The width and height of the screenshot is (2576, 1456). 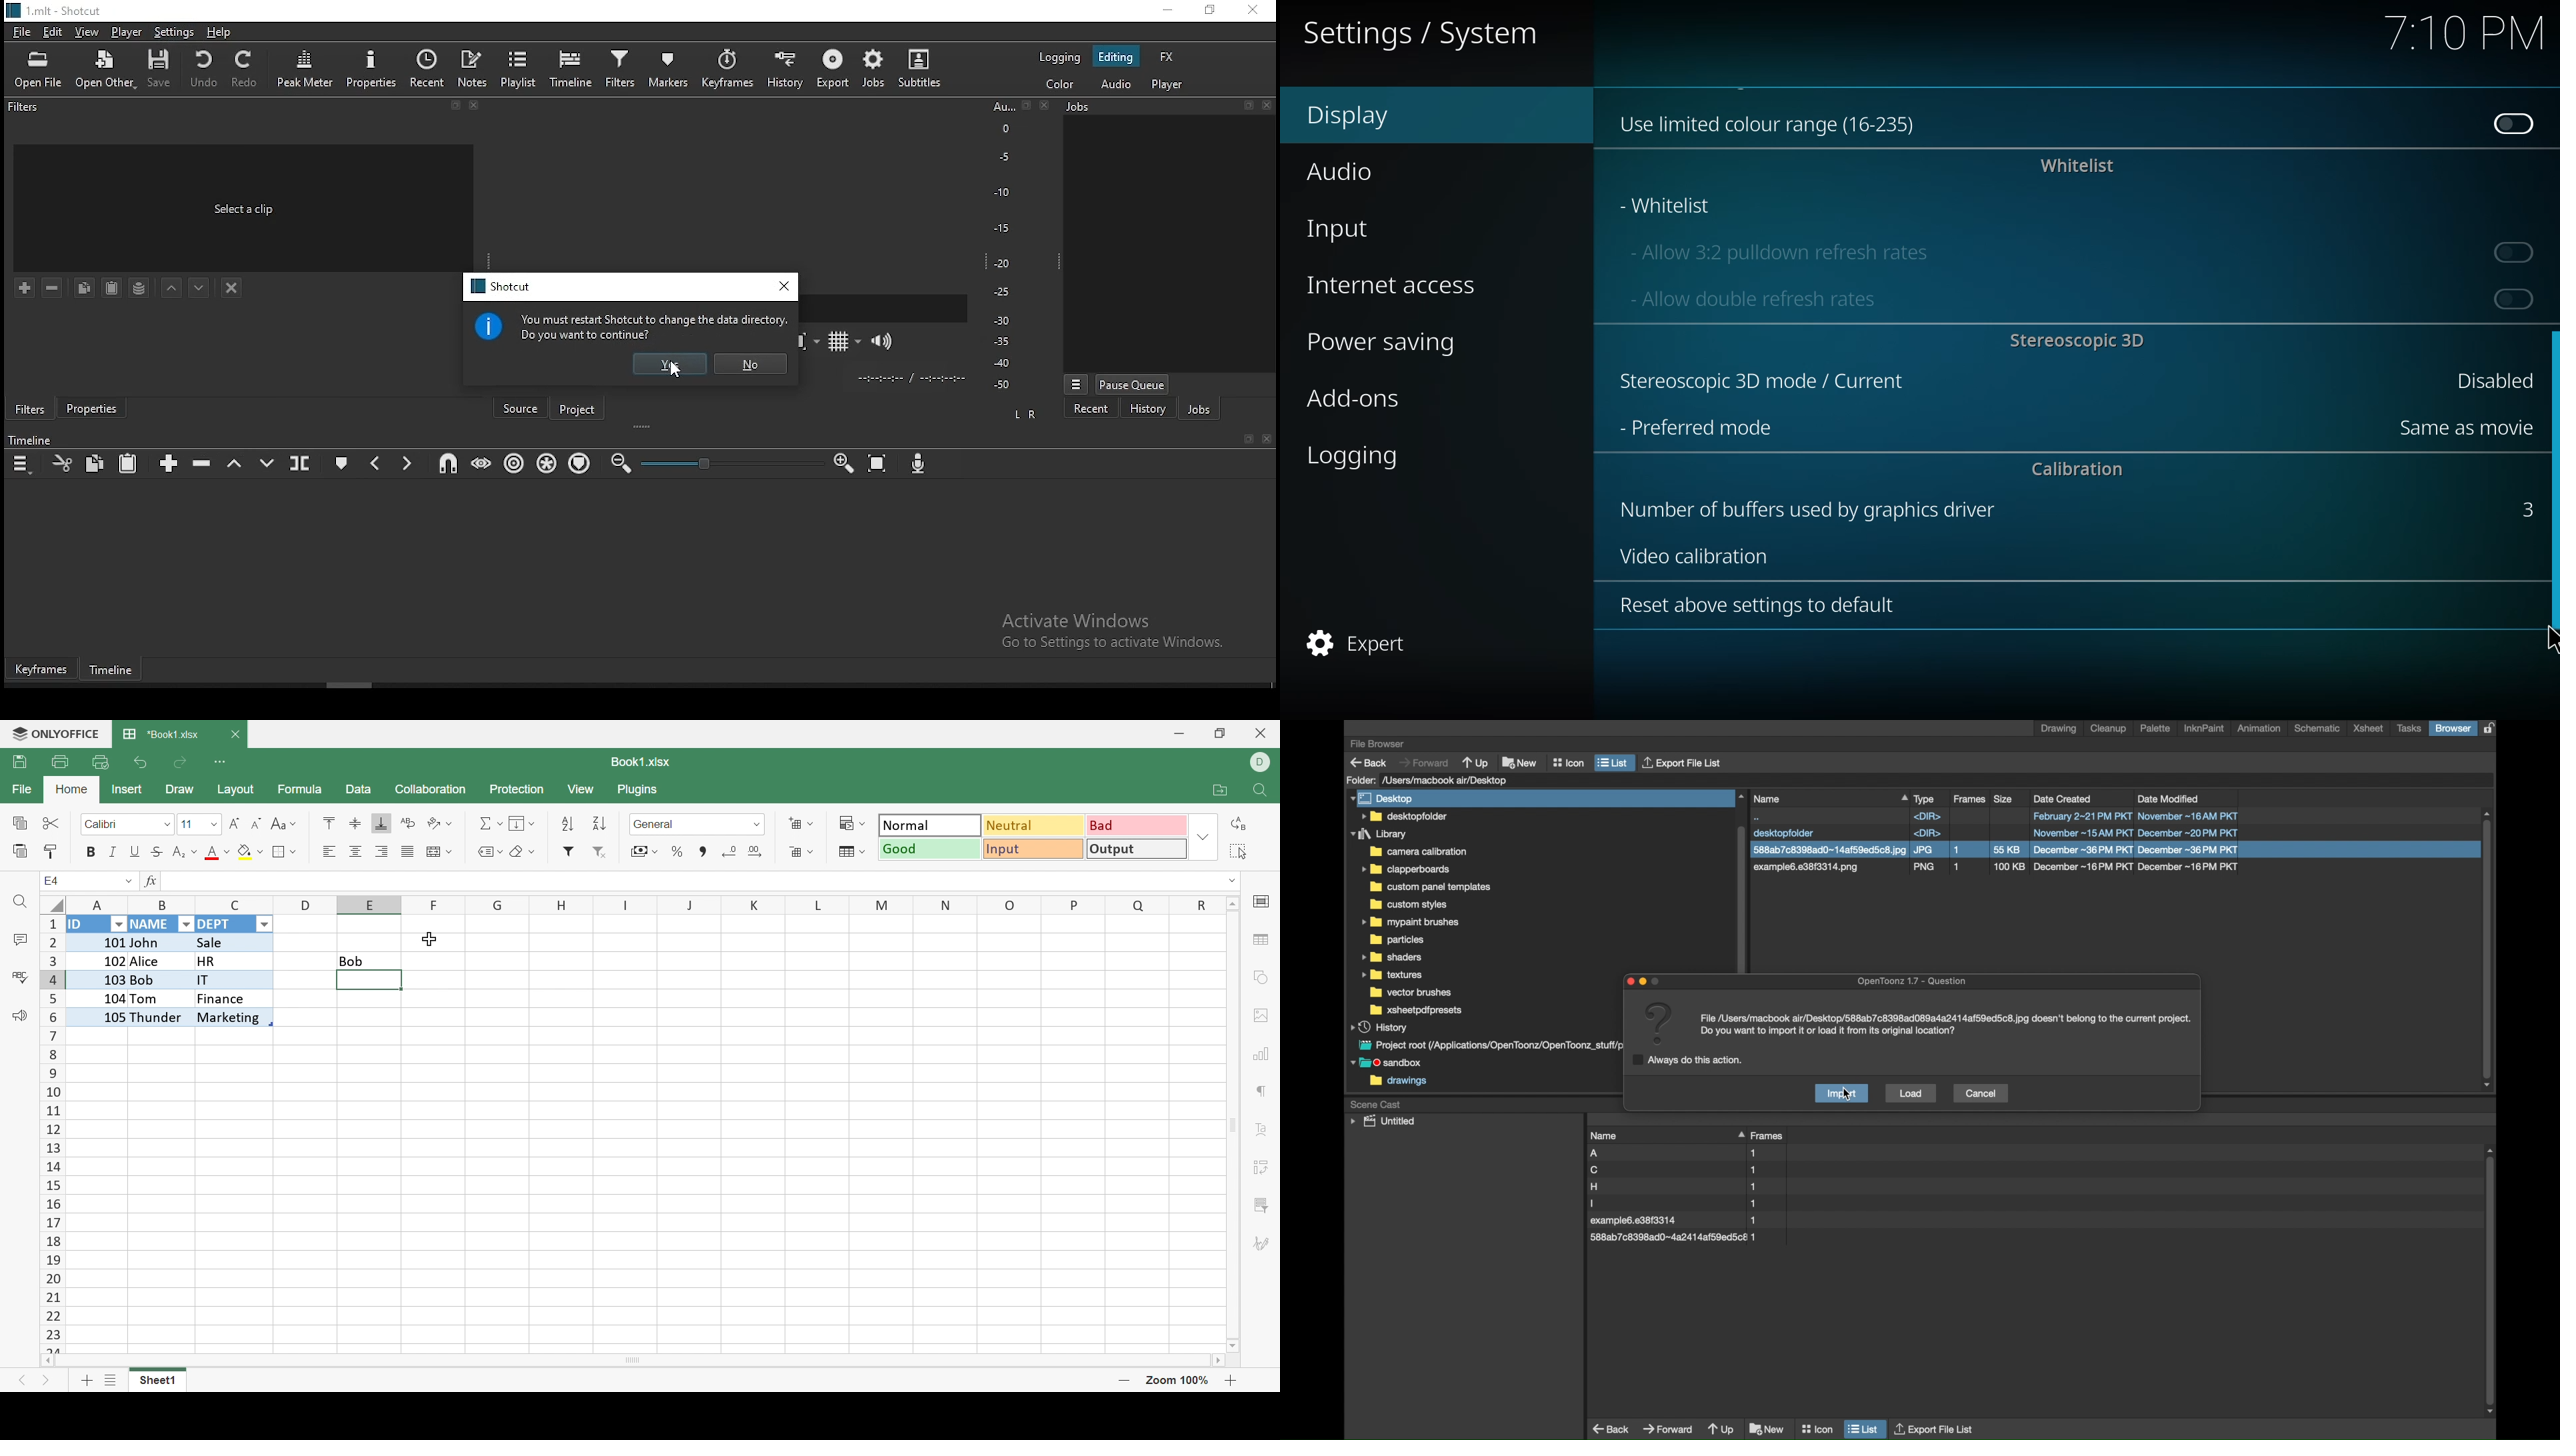 I want to click on Formula, so click(x=301, y=789).